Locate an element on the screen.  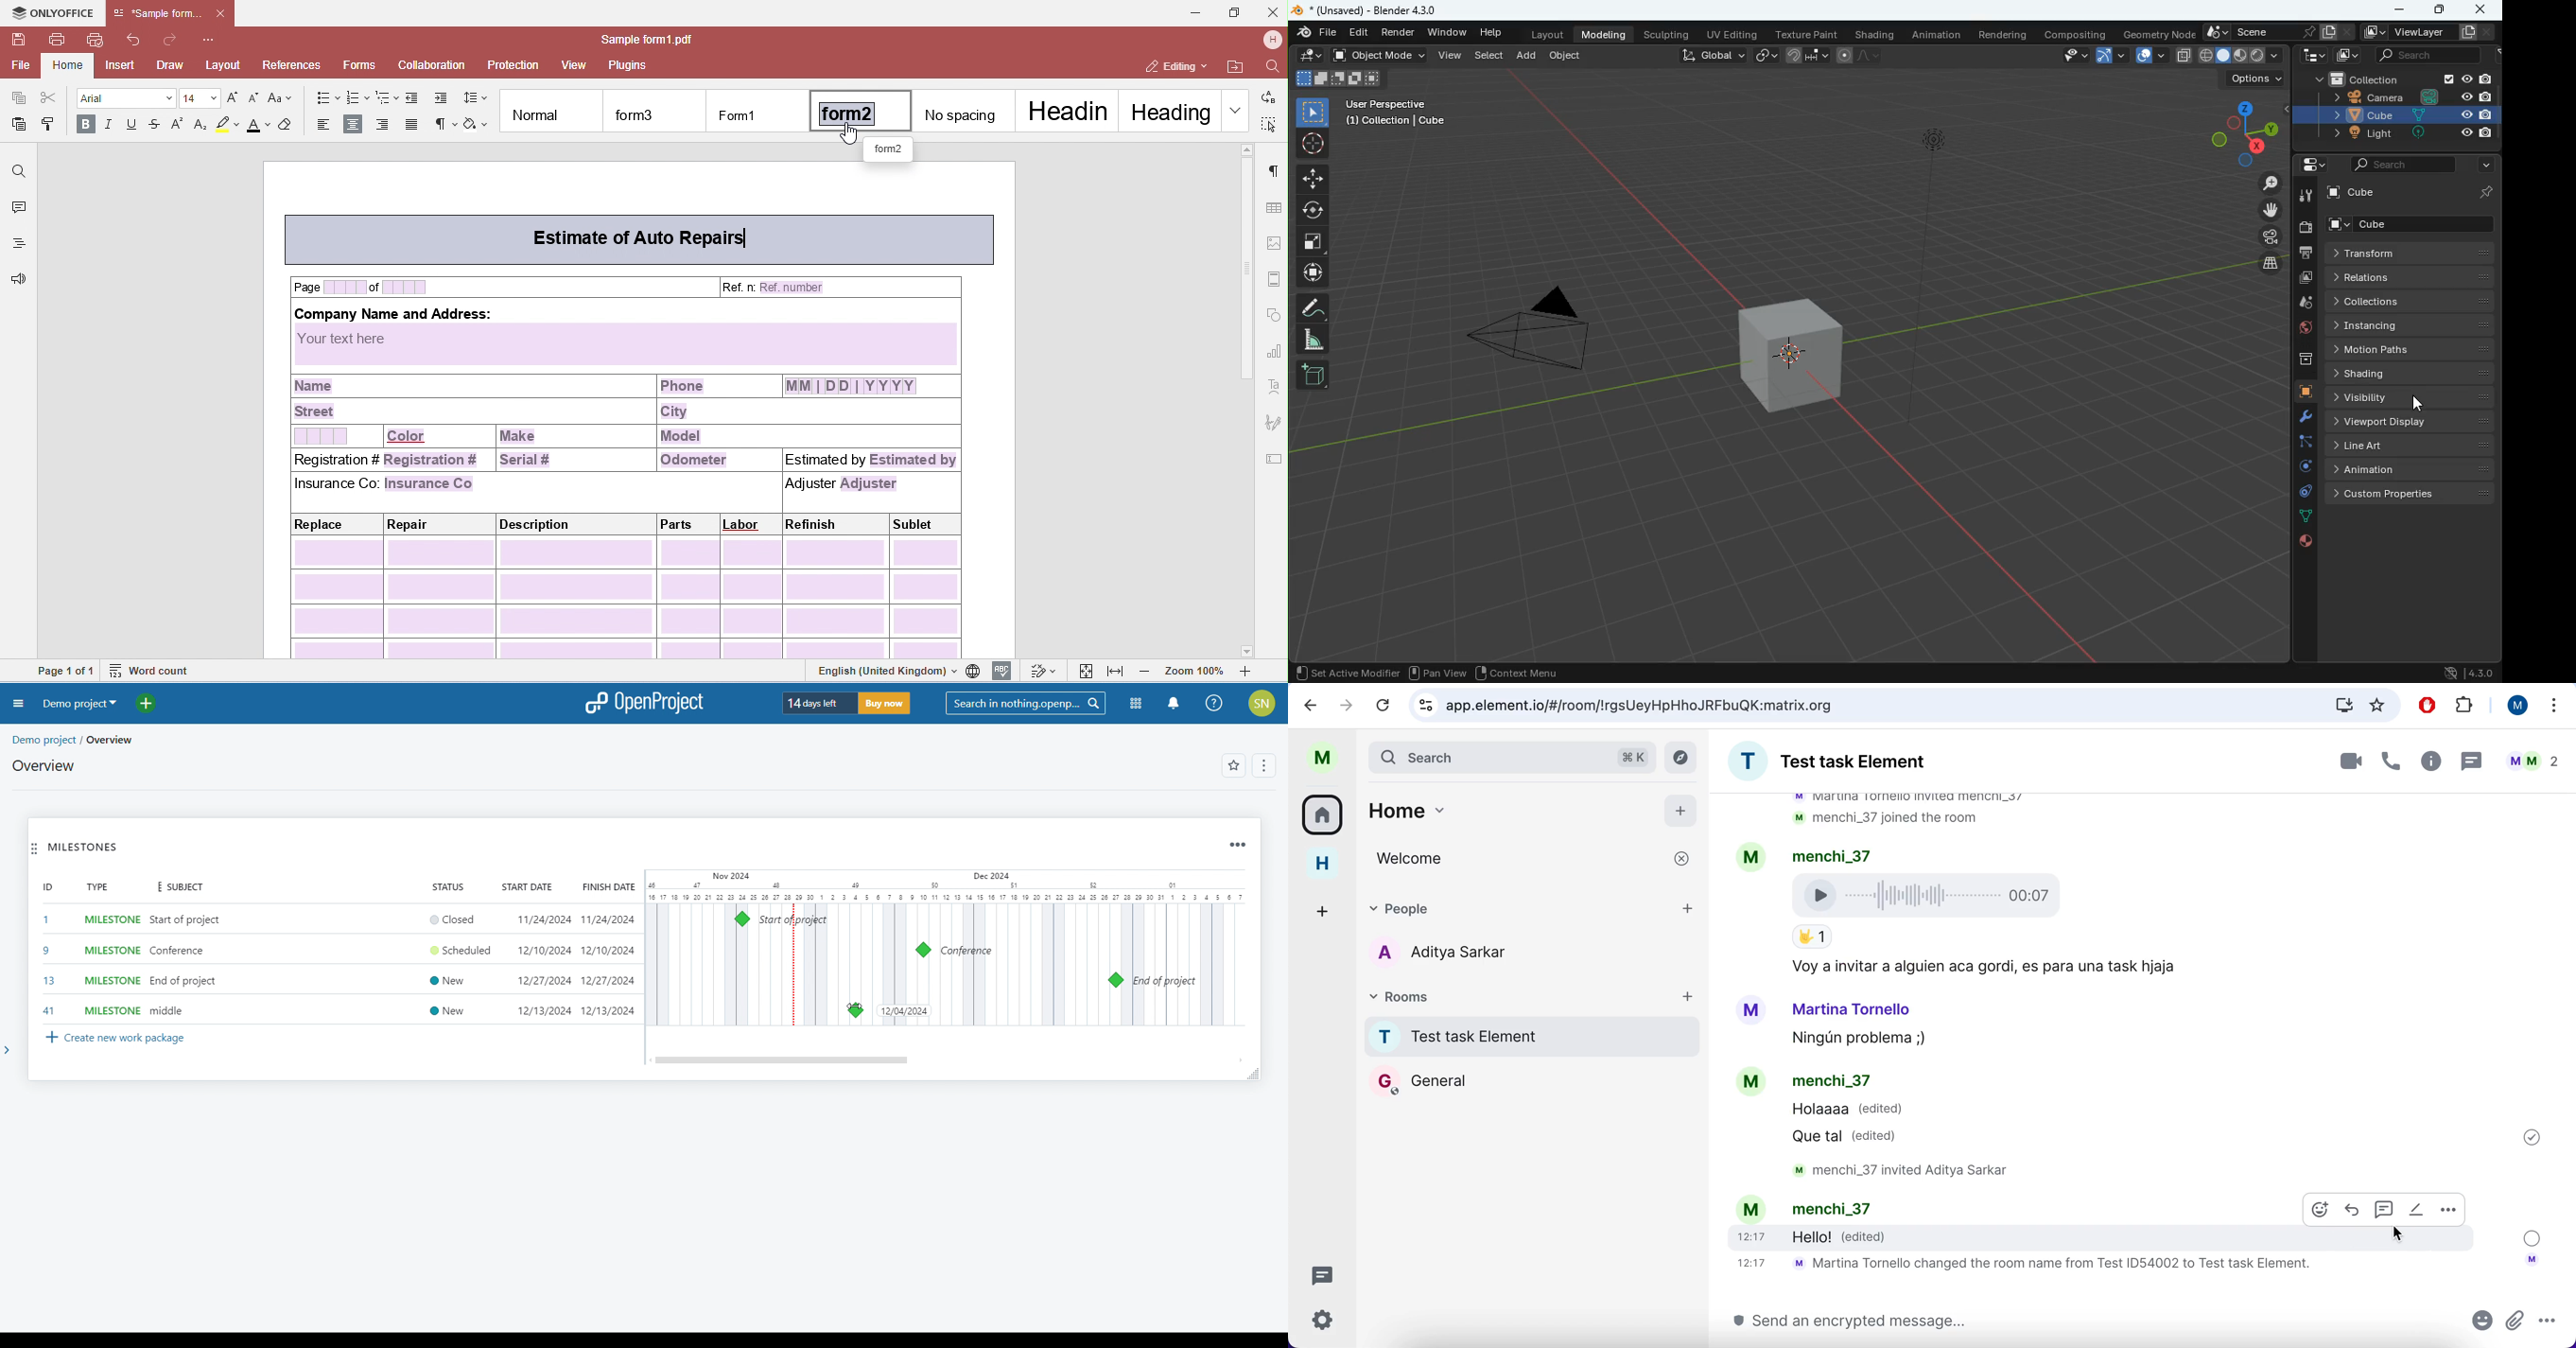
favorites is located at coordinates (2379, 704).